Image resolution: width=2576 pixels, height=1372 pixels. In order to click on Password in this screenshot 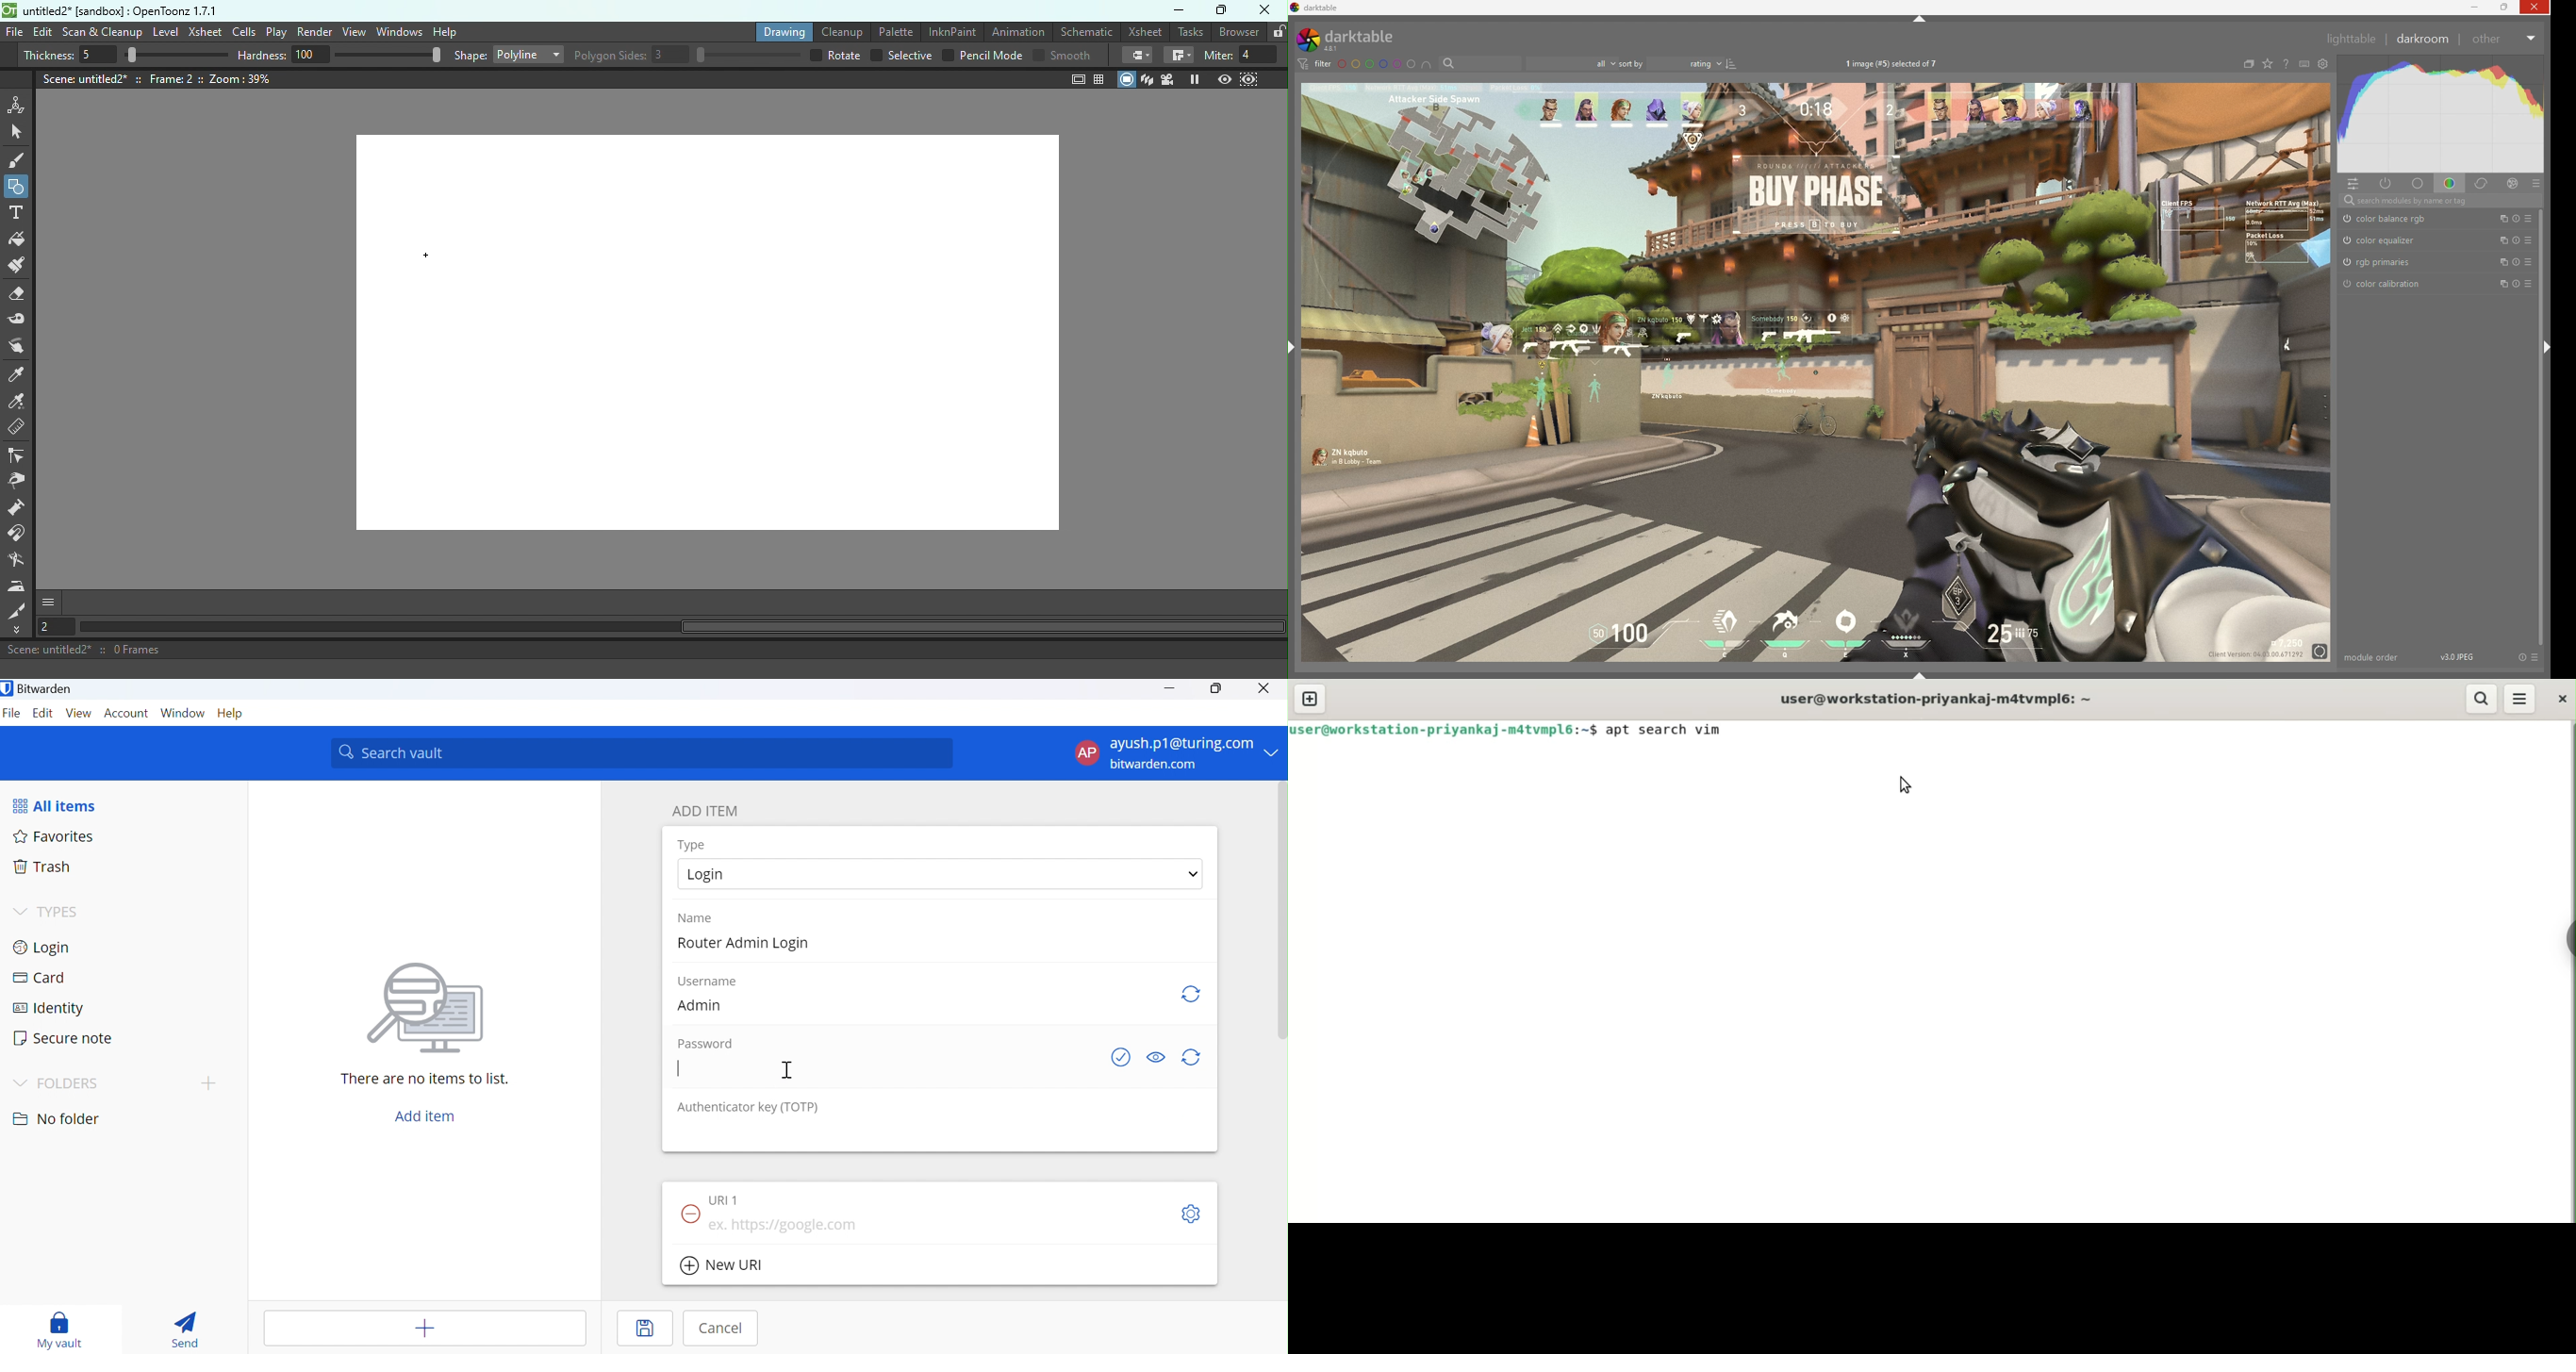, I will do `click(703, 1043)`.